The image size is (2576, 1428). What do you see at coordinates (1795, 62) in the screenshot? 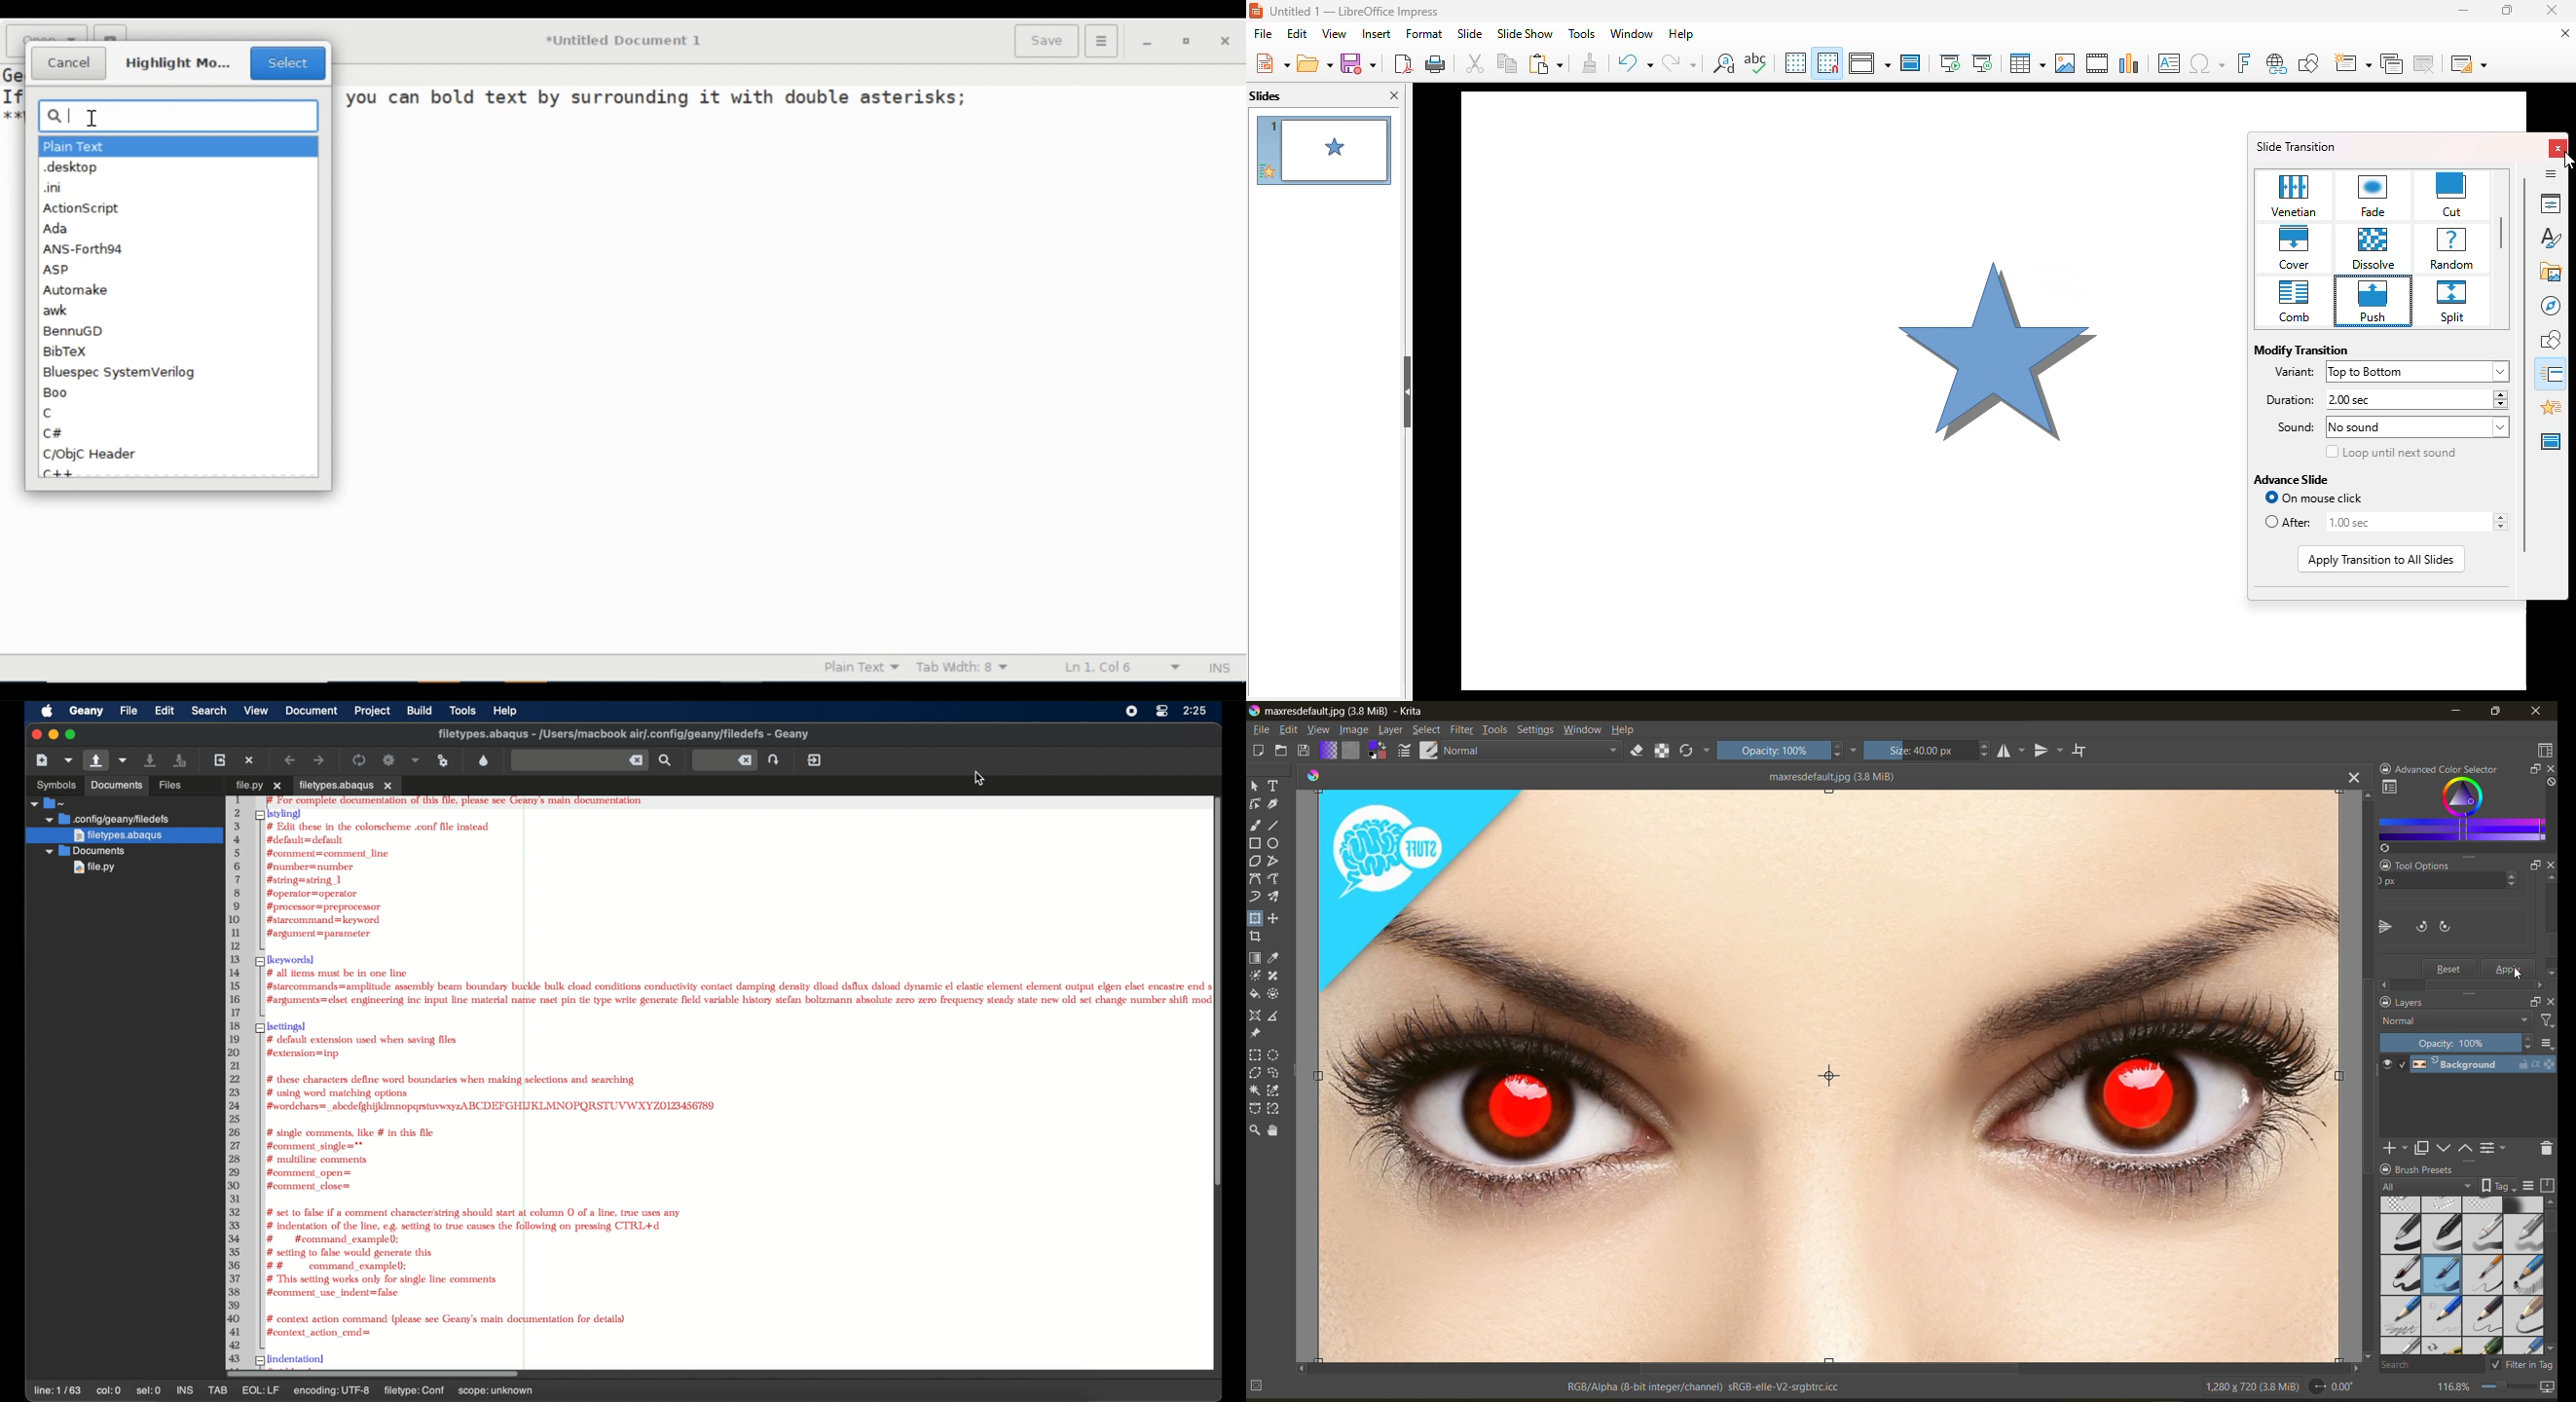
I see `display grid` at bounding box center [1795, 62].